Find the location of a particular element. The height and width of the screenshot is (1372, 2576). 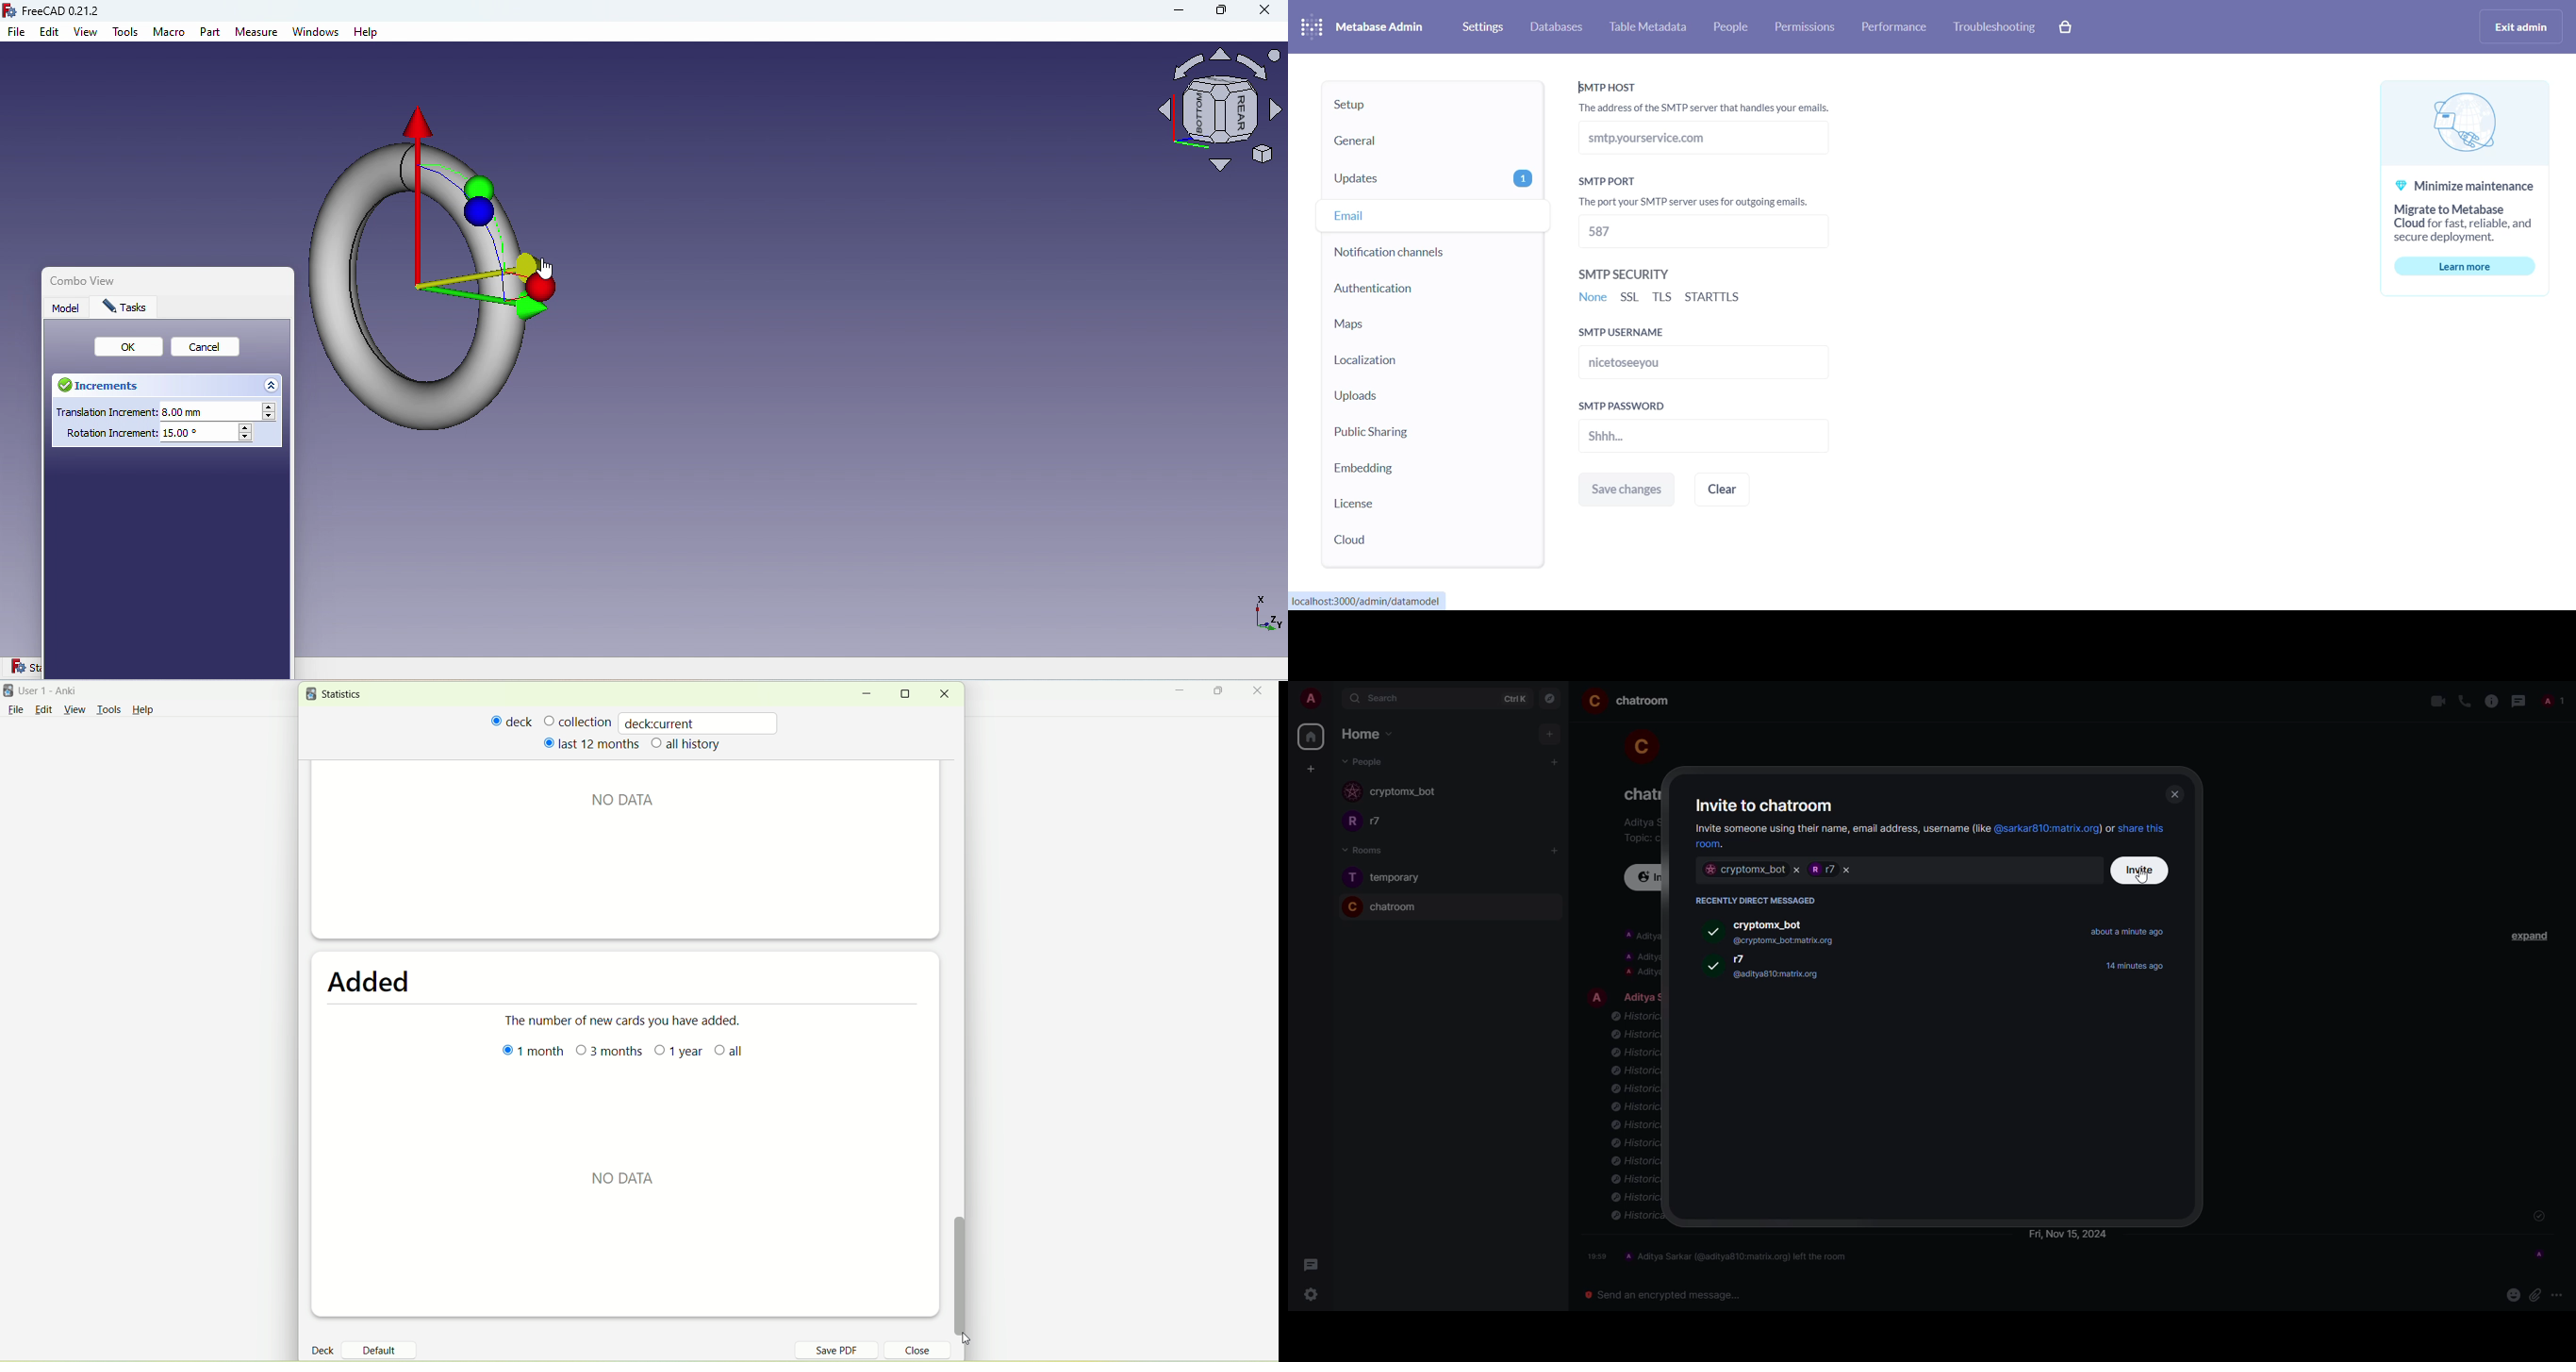

Ok is located at coordinates (130, 347).